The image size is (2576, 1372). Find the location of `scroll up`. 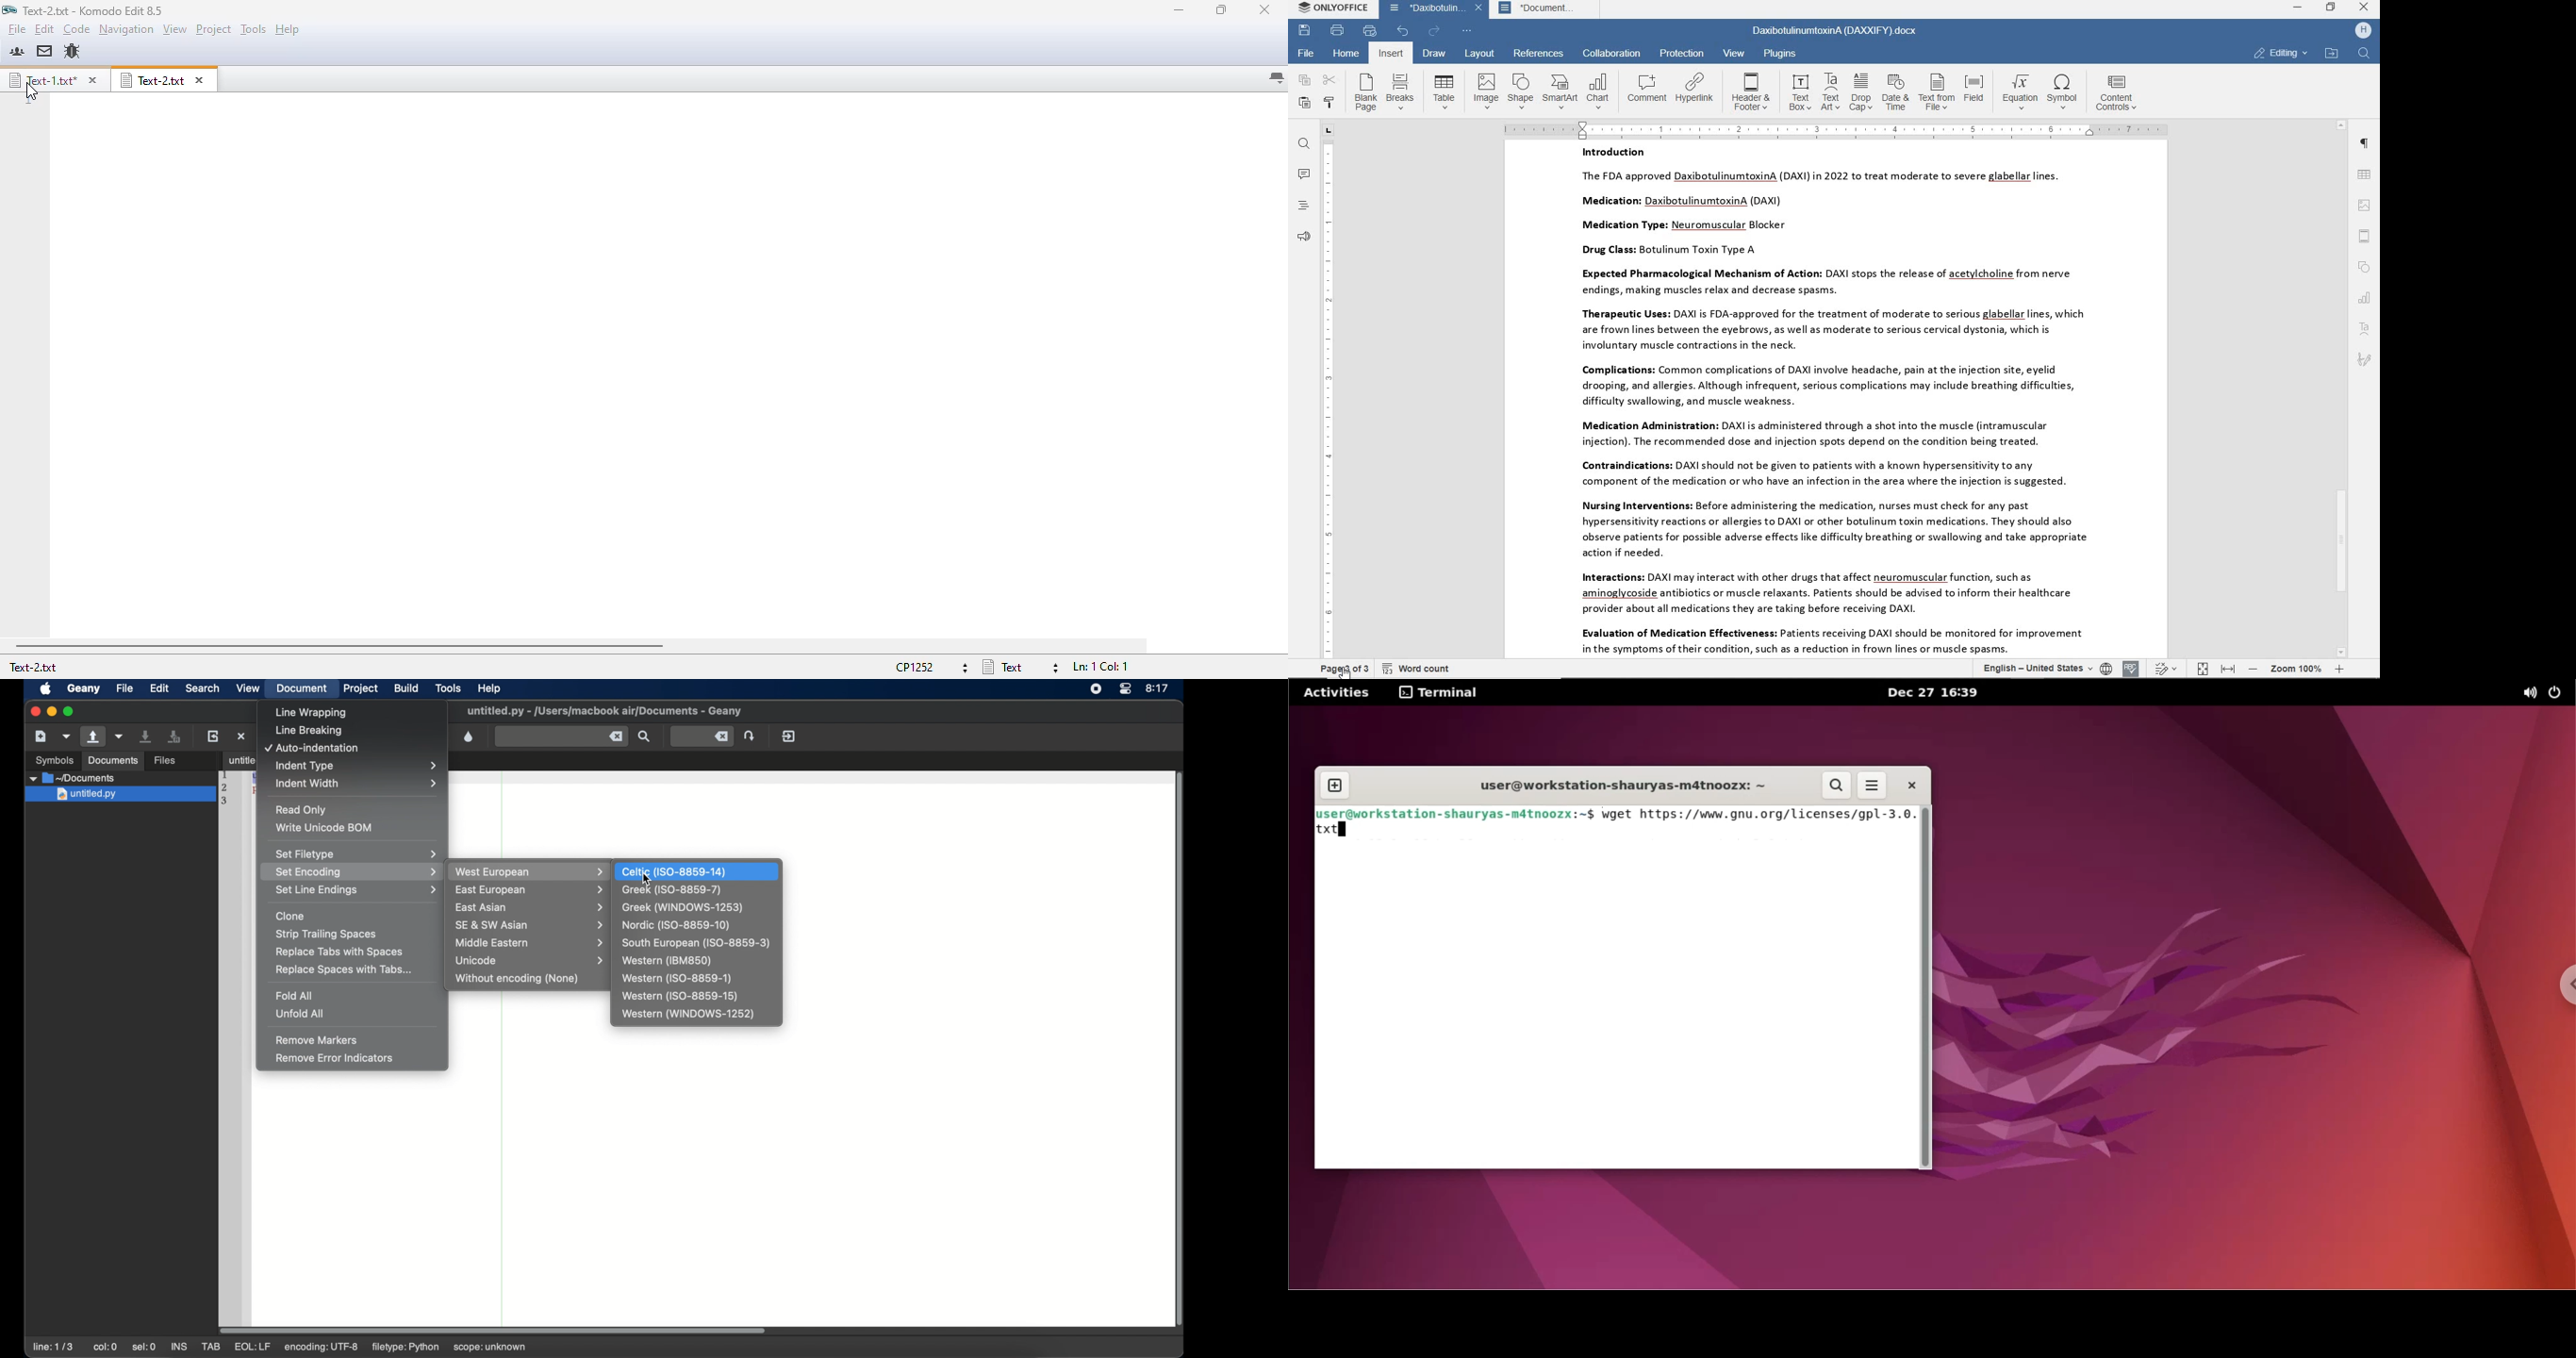

scroll up is located at coordinates (2342, 126).